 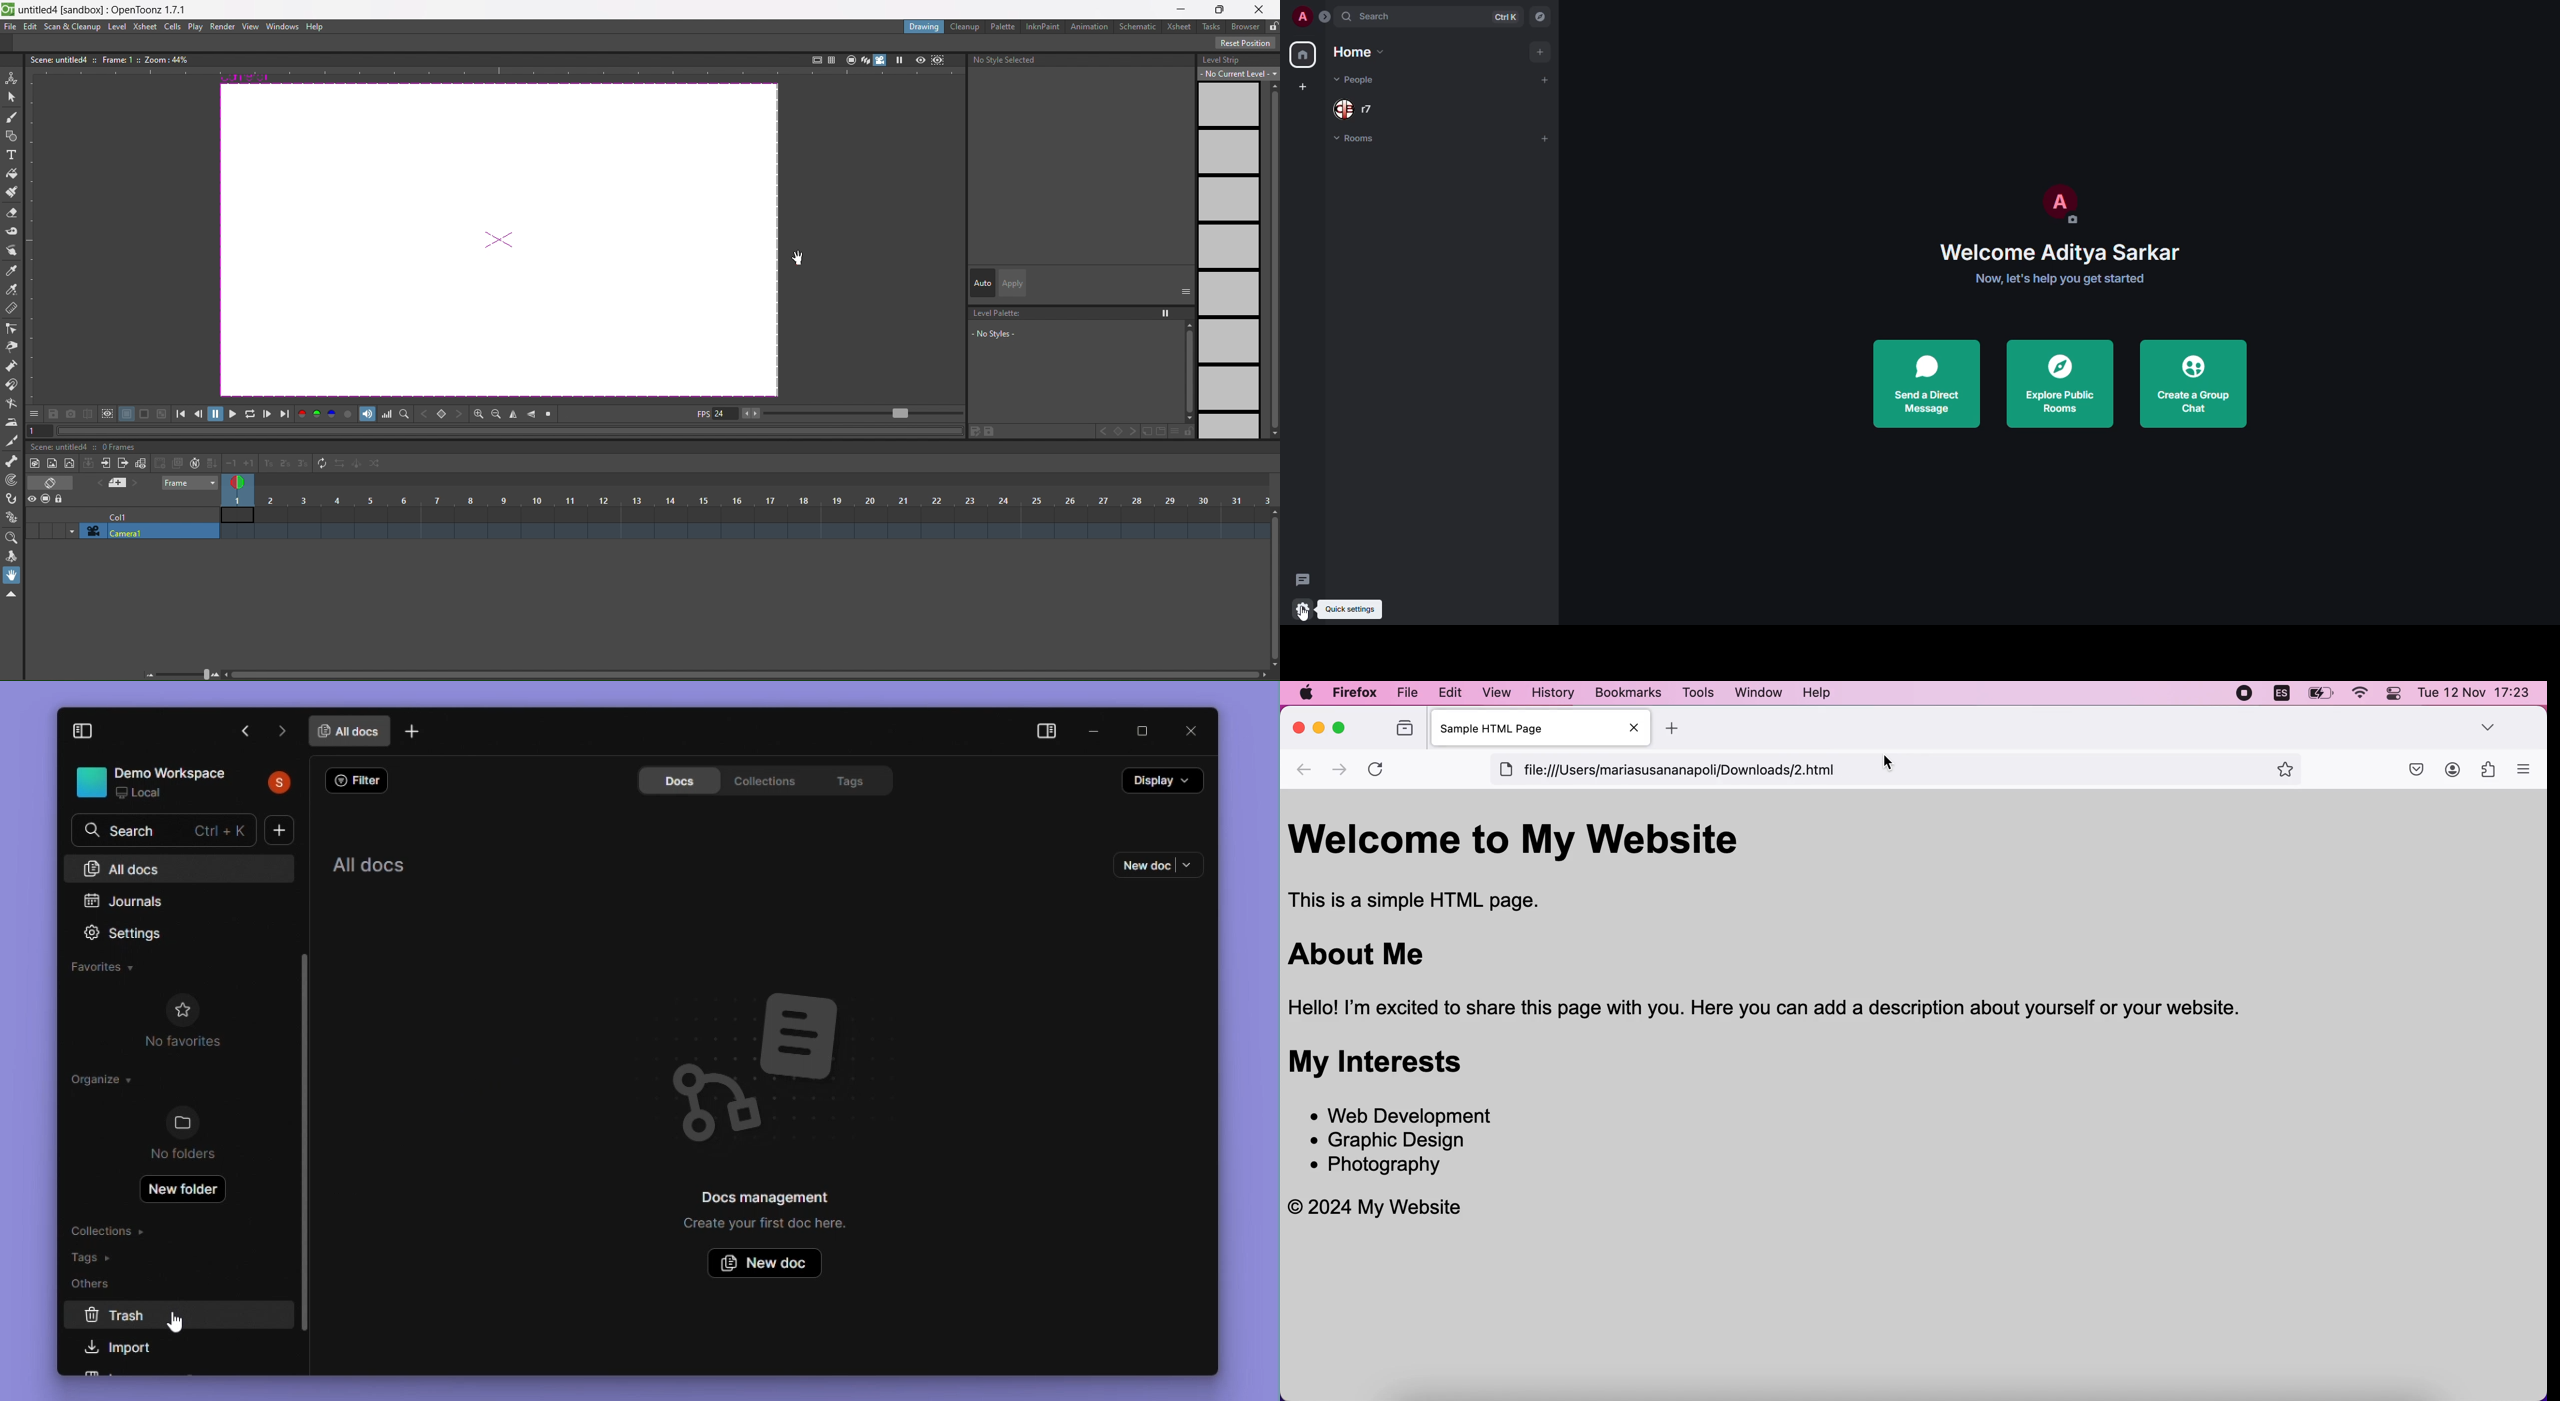 I want to click on get started, so click(x=2061, y=278).